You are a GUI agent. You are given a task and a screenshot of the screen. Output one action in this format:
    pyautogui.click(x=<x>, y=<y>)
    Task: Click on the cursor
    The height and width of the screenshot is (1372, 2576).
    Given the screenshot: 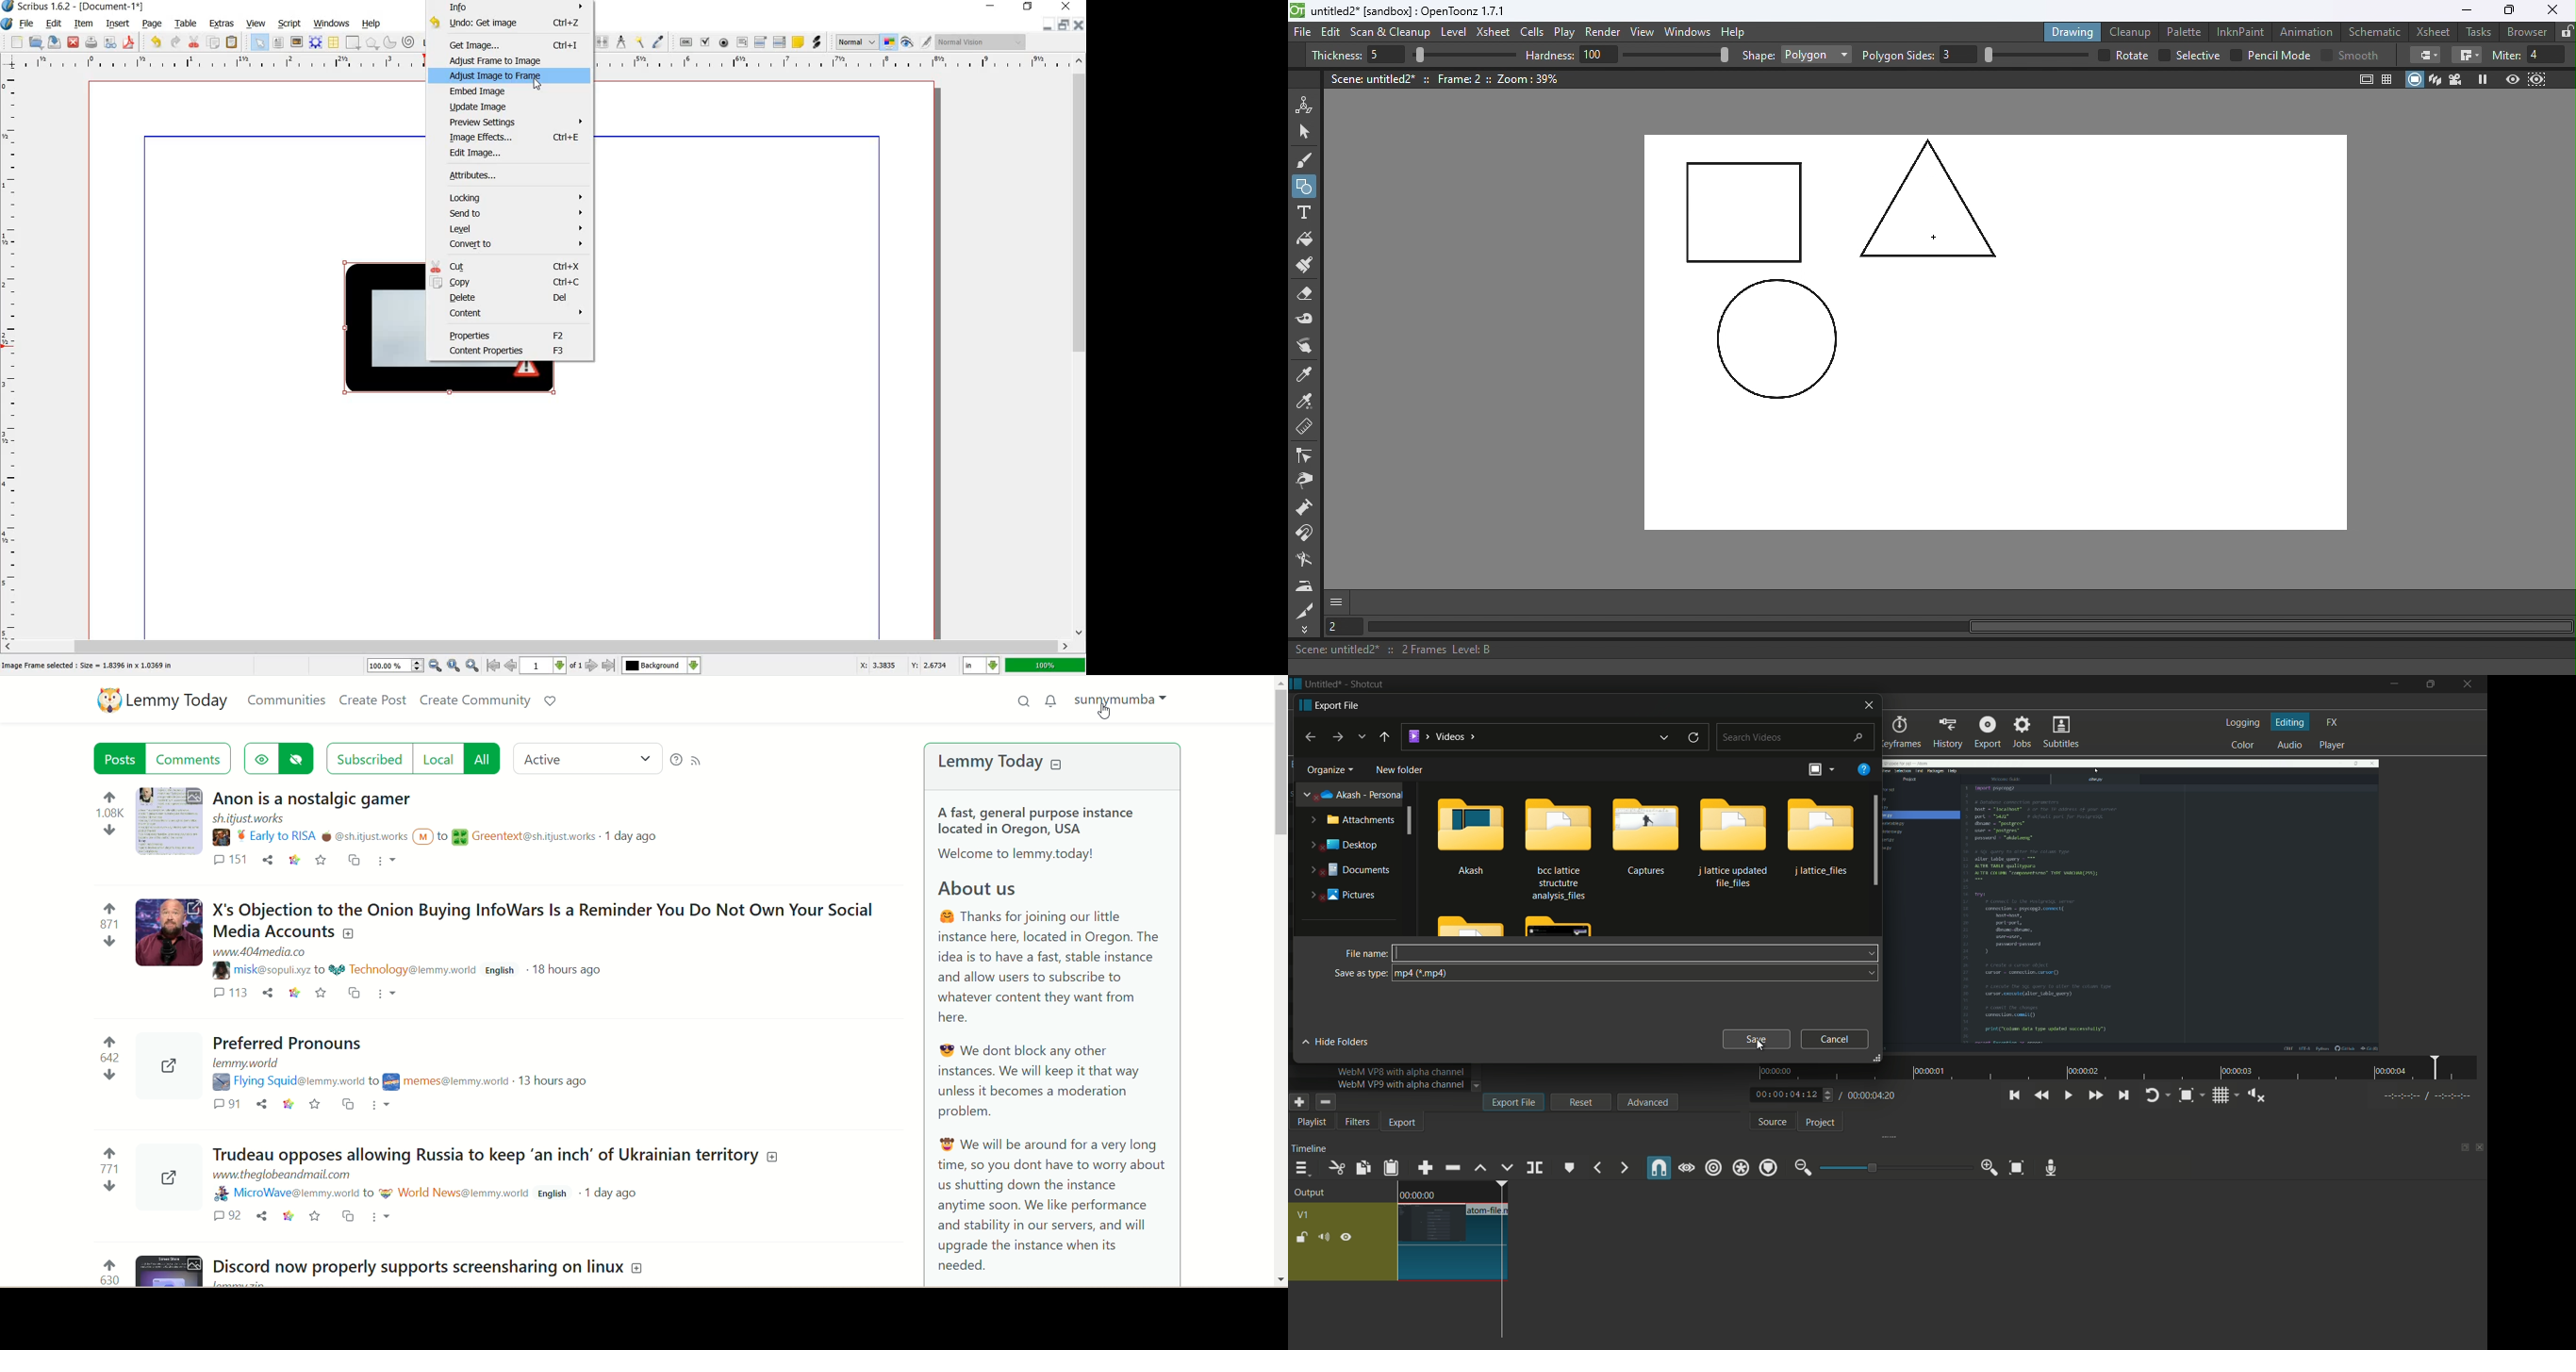 What is the action you would take?
    pyautogui.click(x=1402, y=952)
    